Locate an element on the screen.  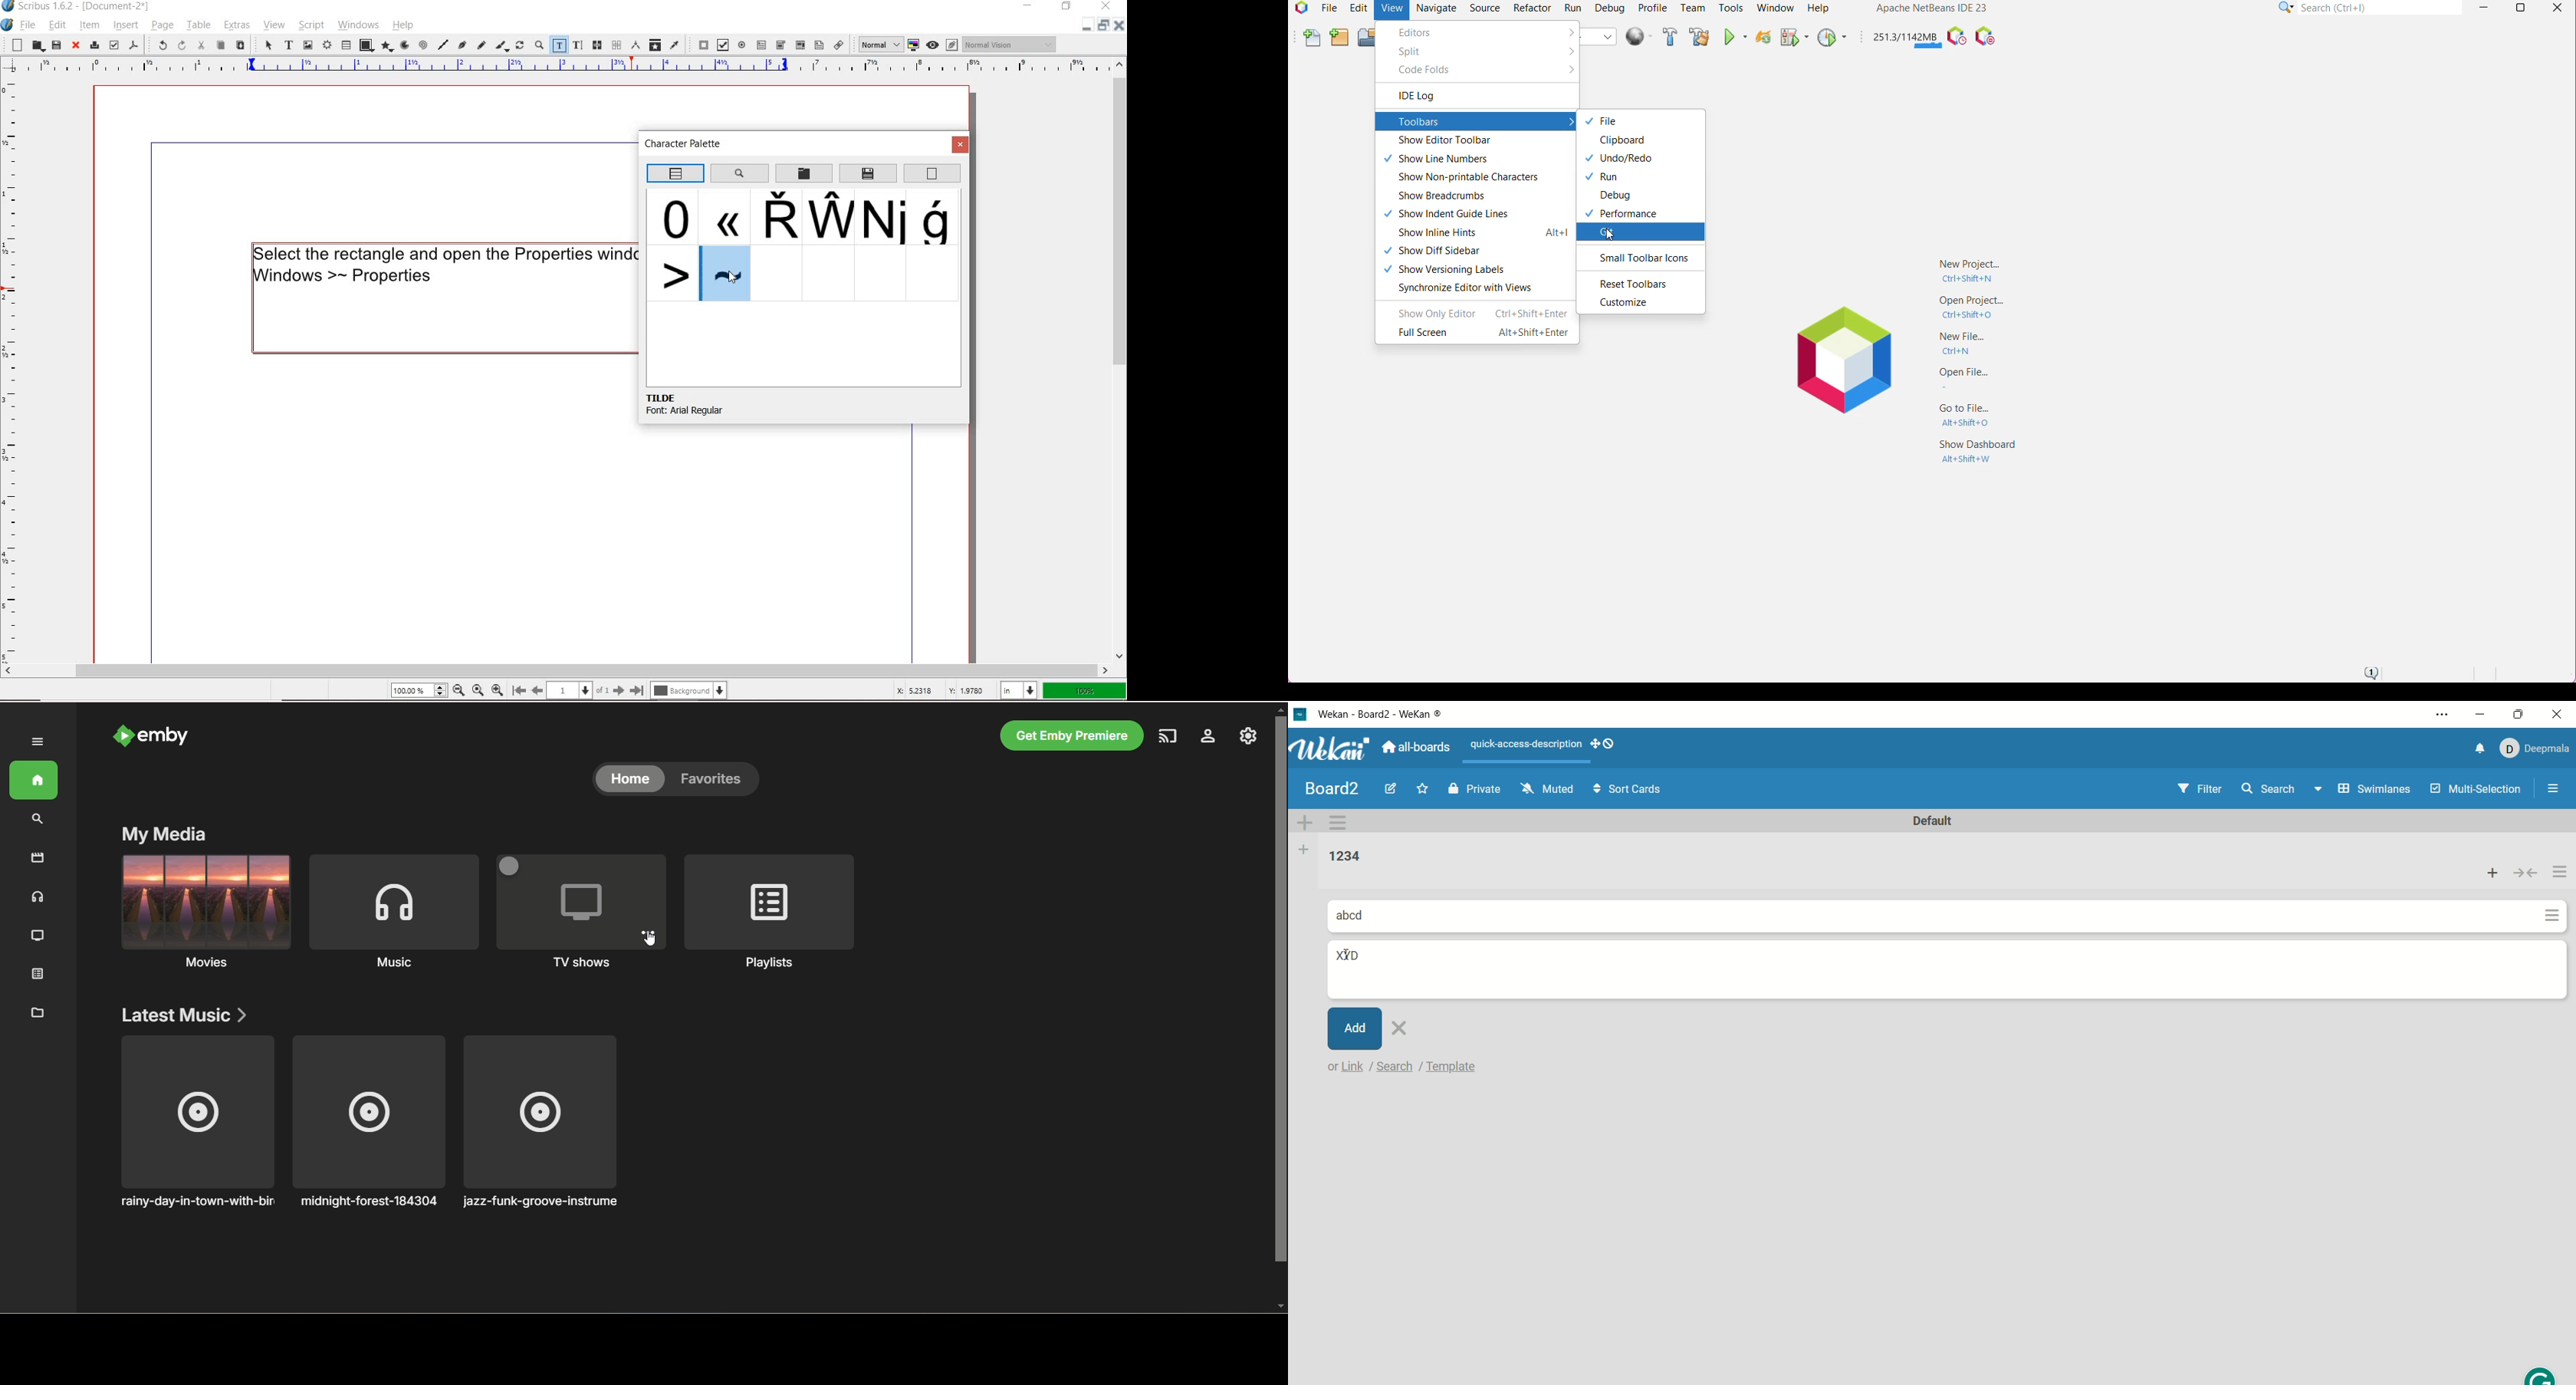
default is located at coordinates (1931, 819).